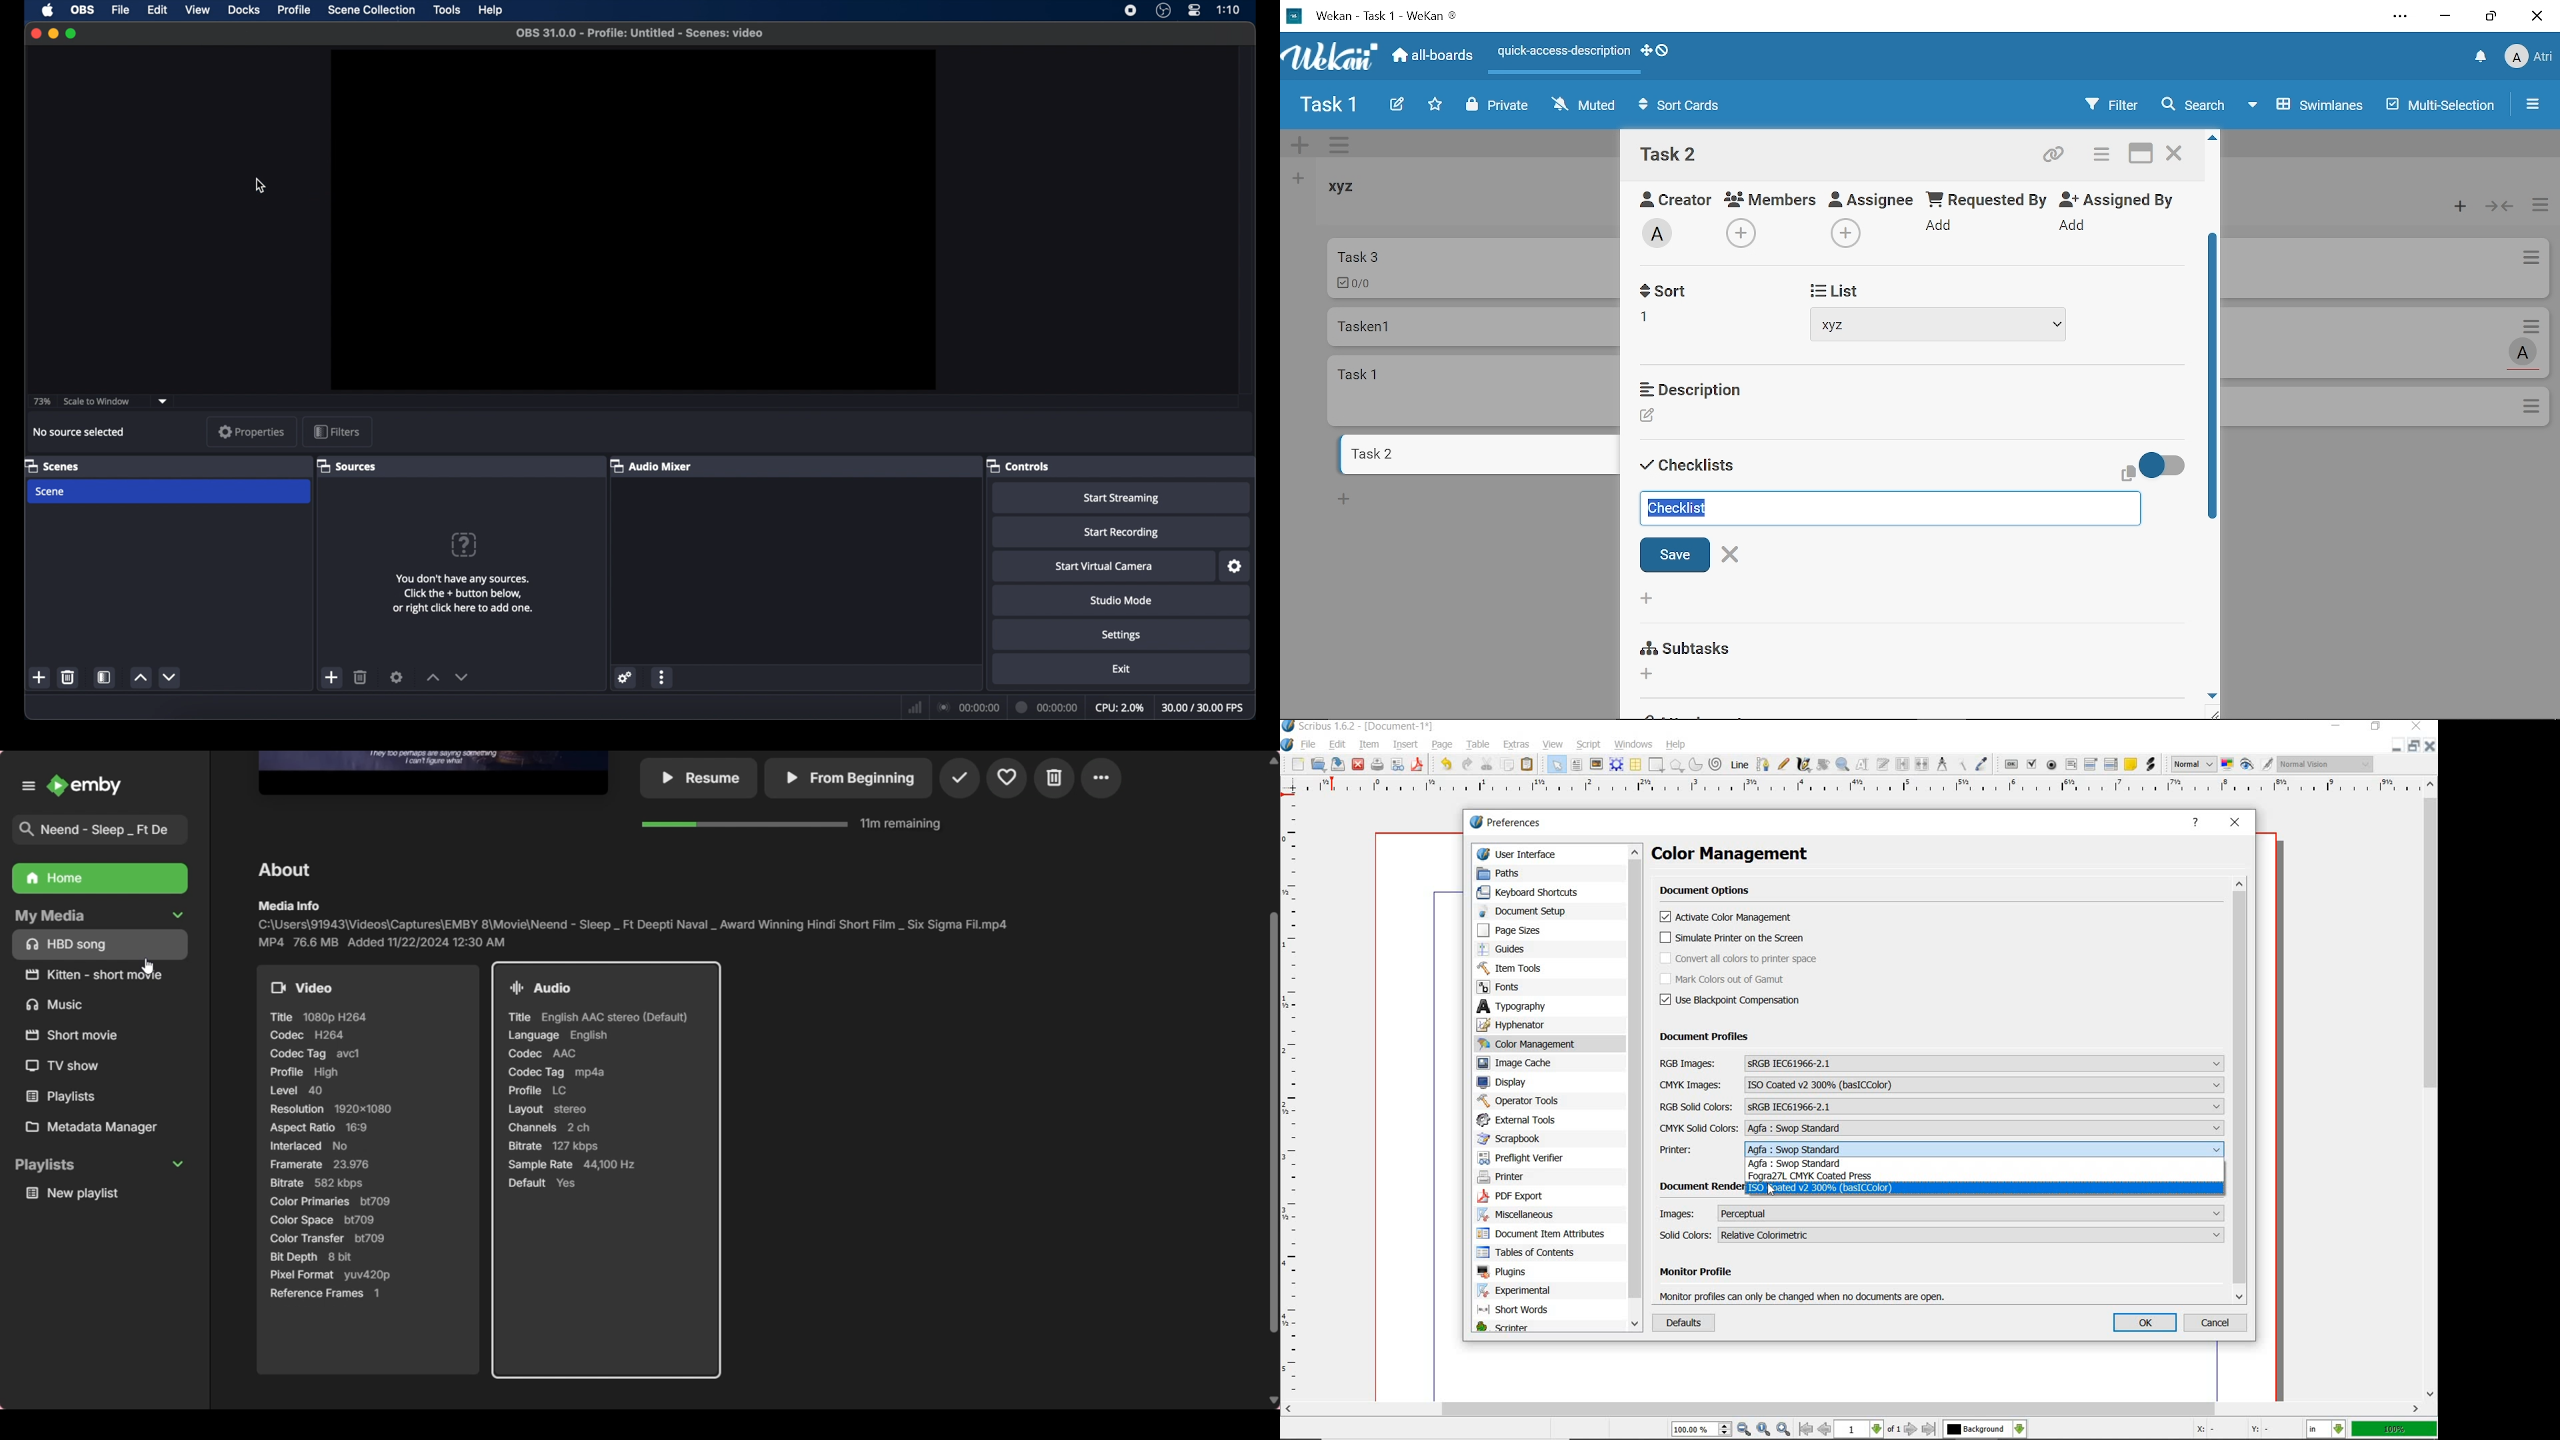  What do you see at coordinates (1370, 744) in the screenshot?
I see `item` at bounding box center [1370, 744].